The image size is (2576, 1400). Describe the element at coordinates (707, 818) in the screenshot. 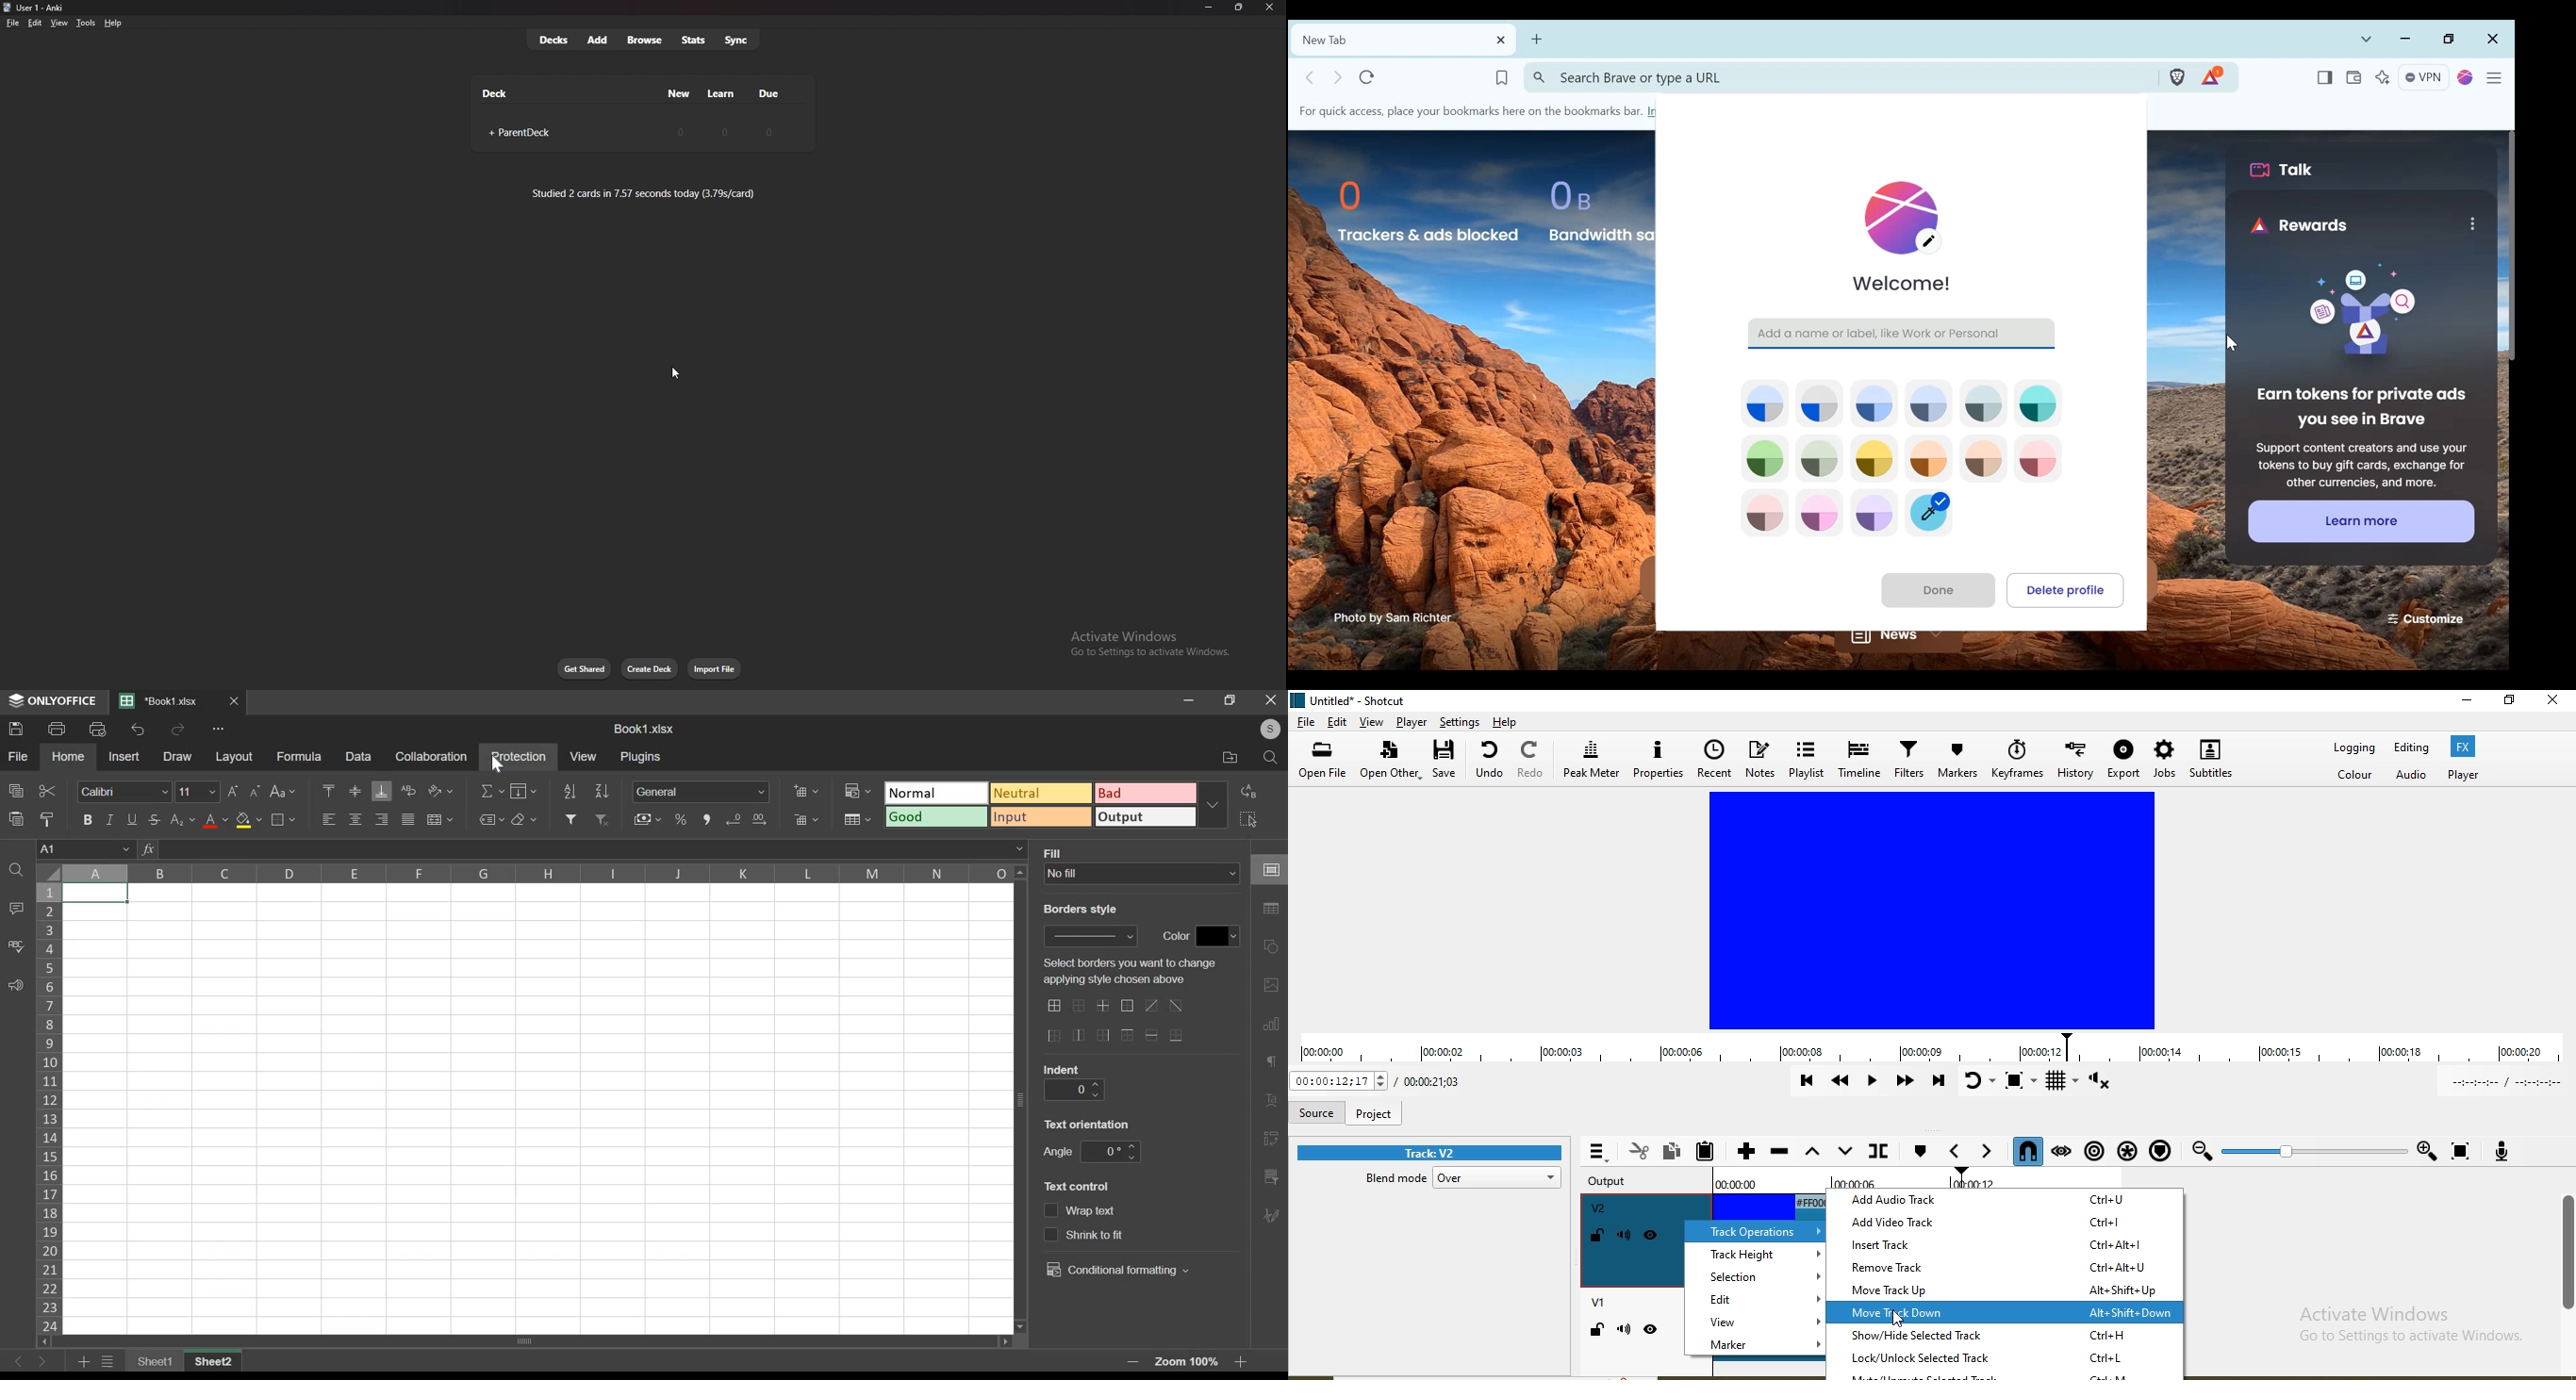

I see `comma styles` at that location.